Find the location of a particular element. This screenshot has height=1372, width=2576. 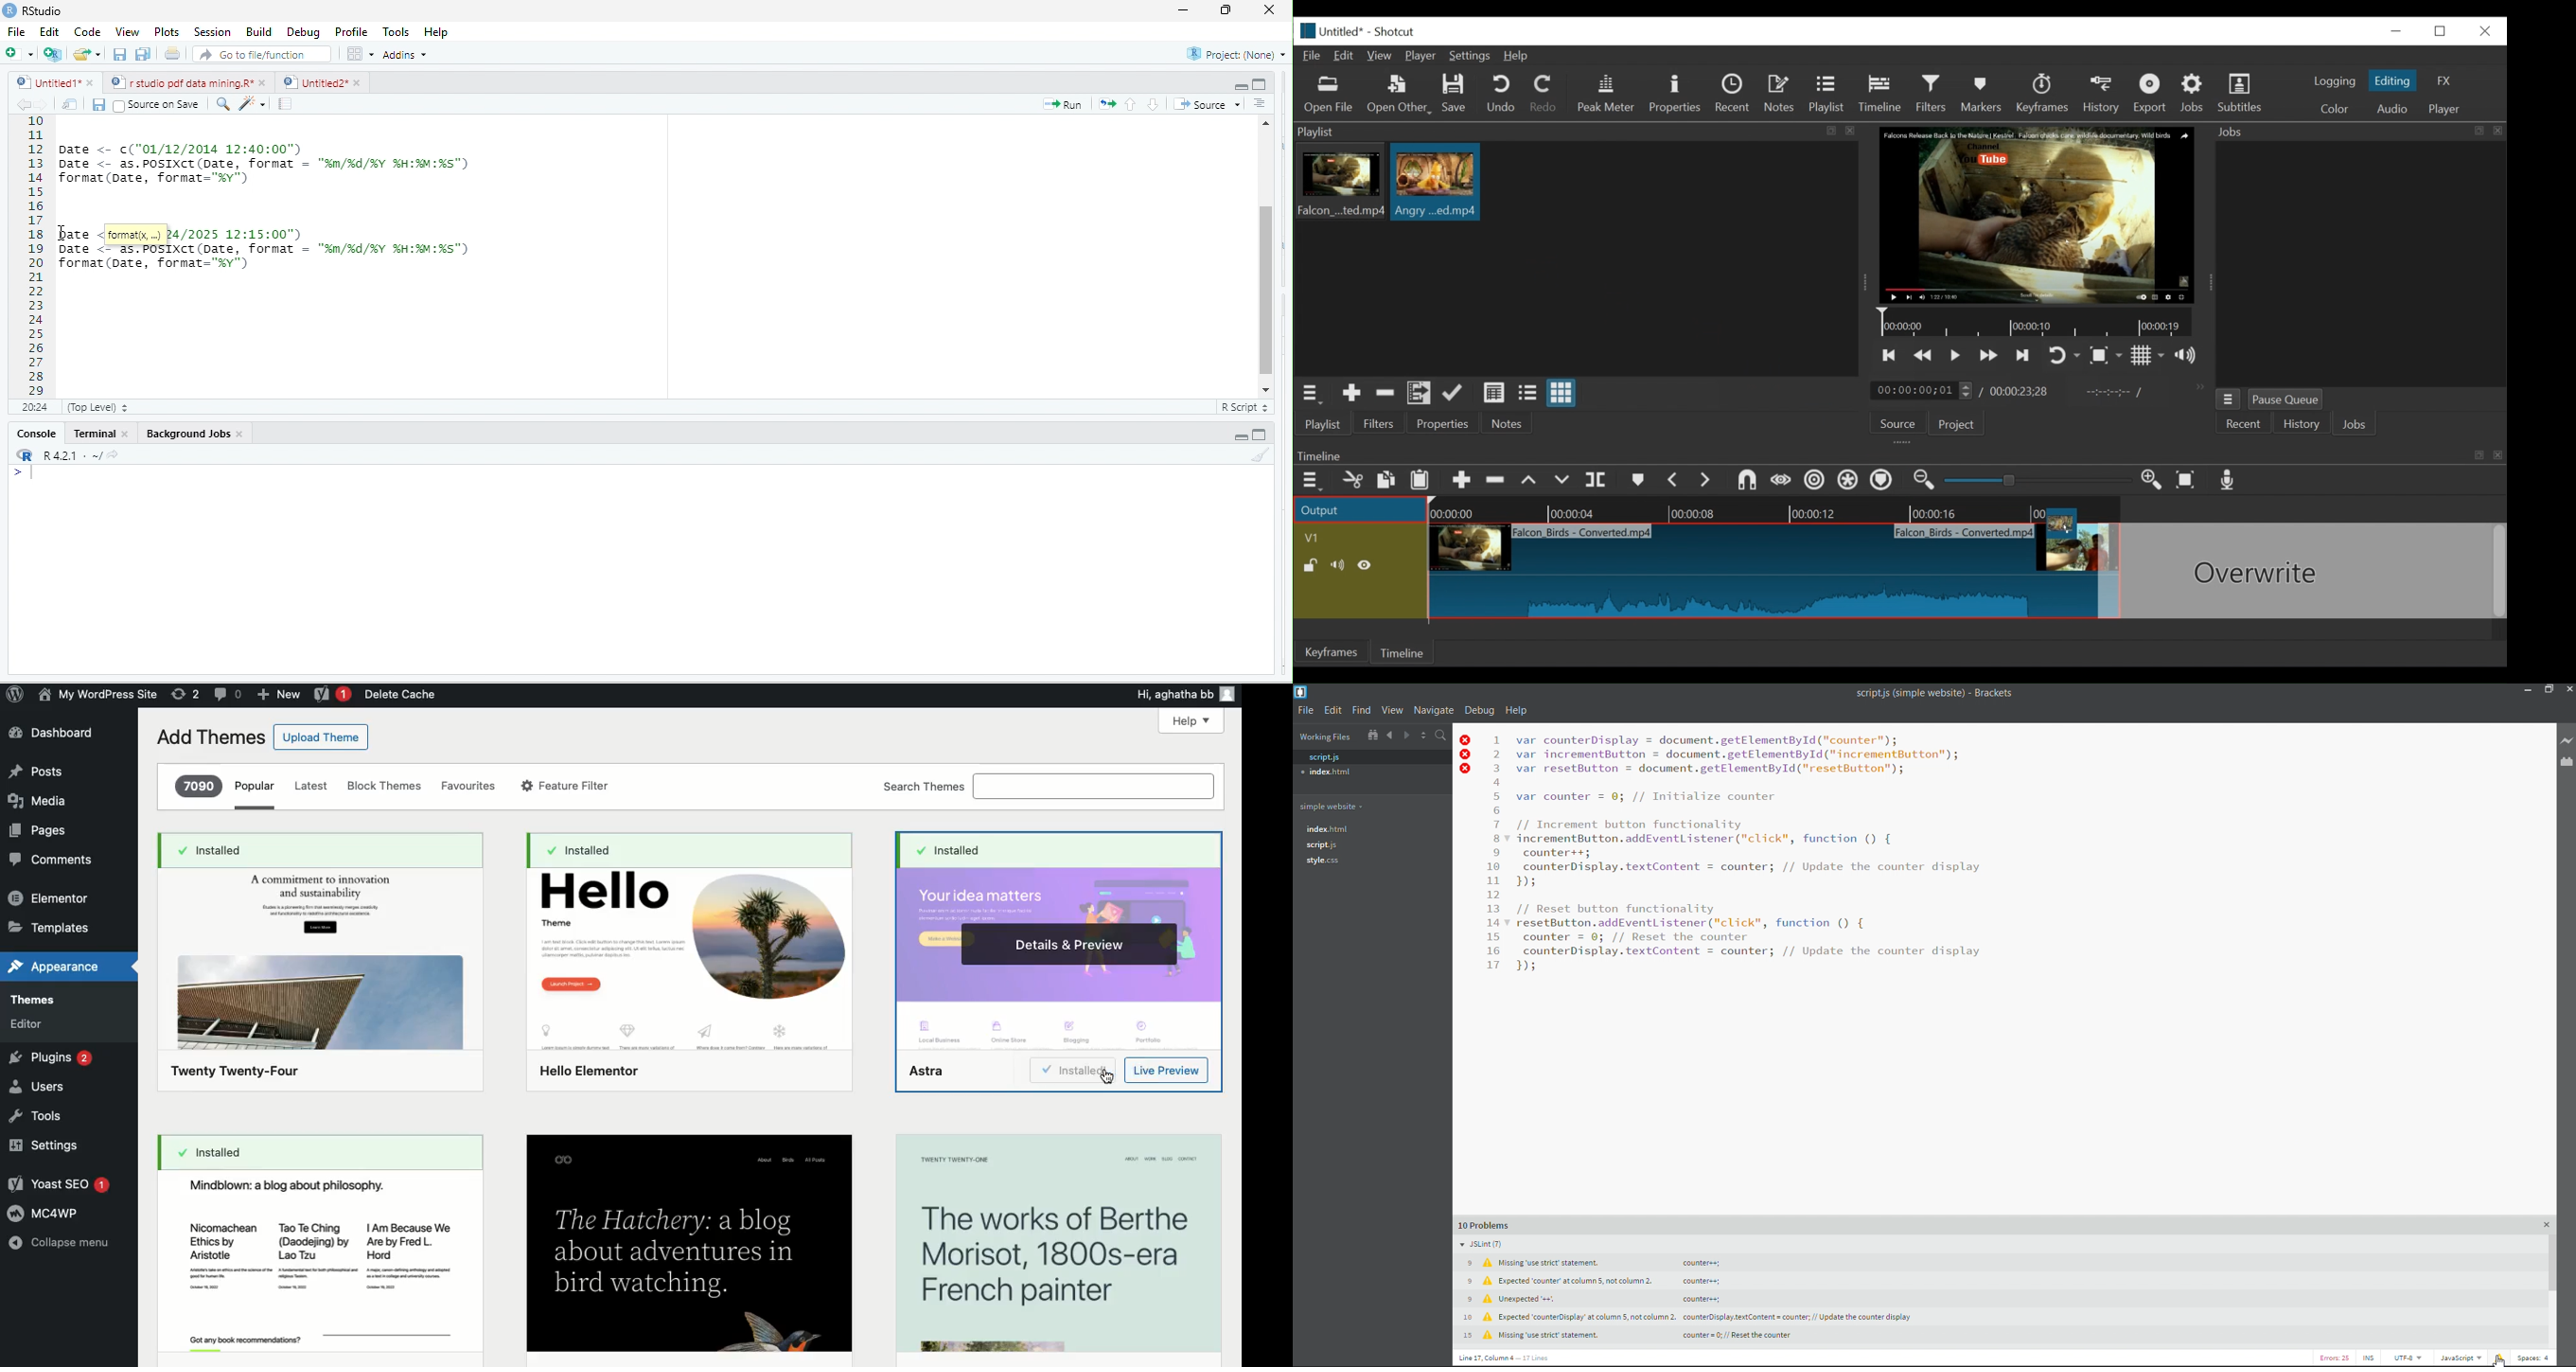

save all open documents is located at coordinates (142, 54).